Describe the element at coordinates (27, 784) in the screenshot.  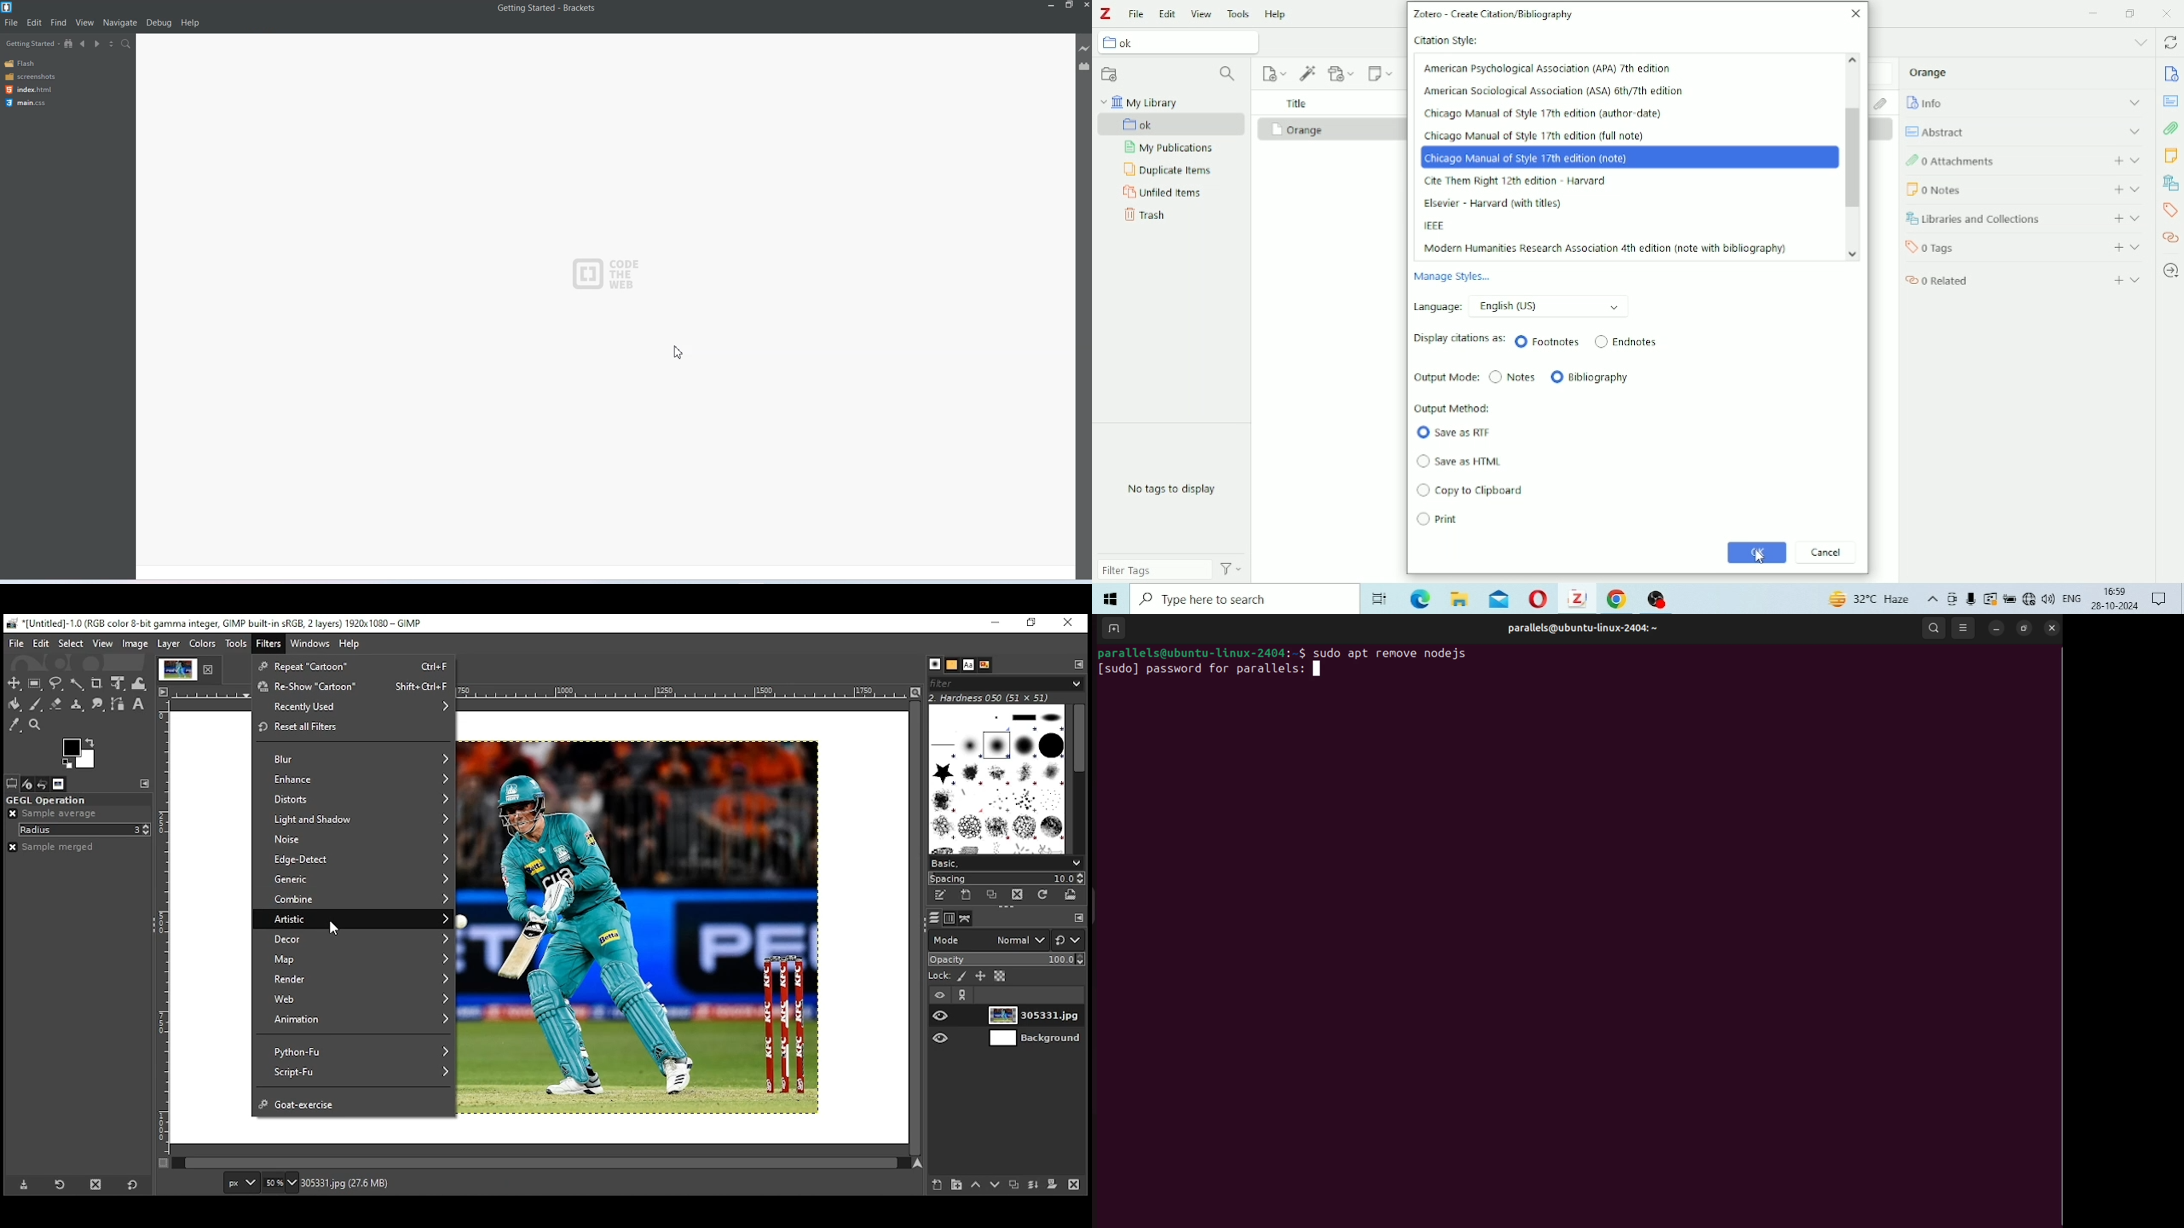
I see `device status` at that location.